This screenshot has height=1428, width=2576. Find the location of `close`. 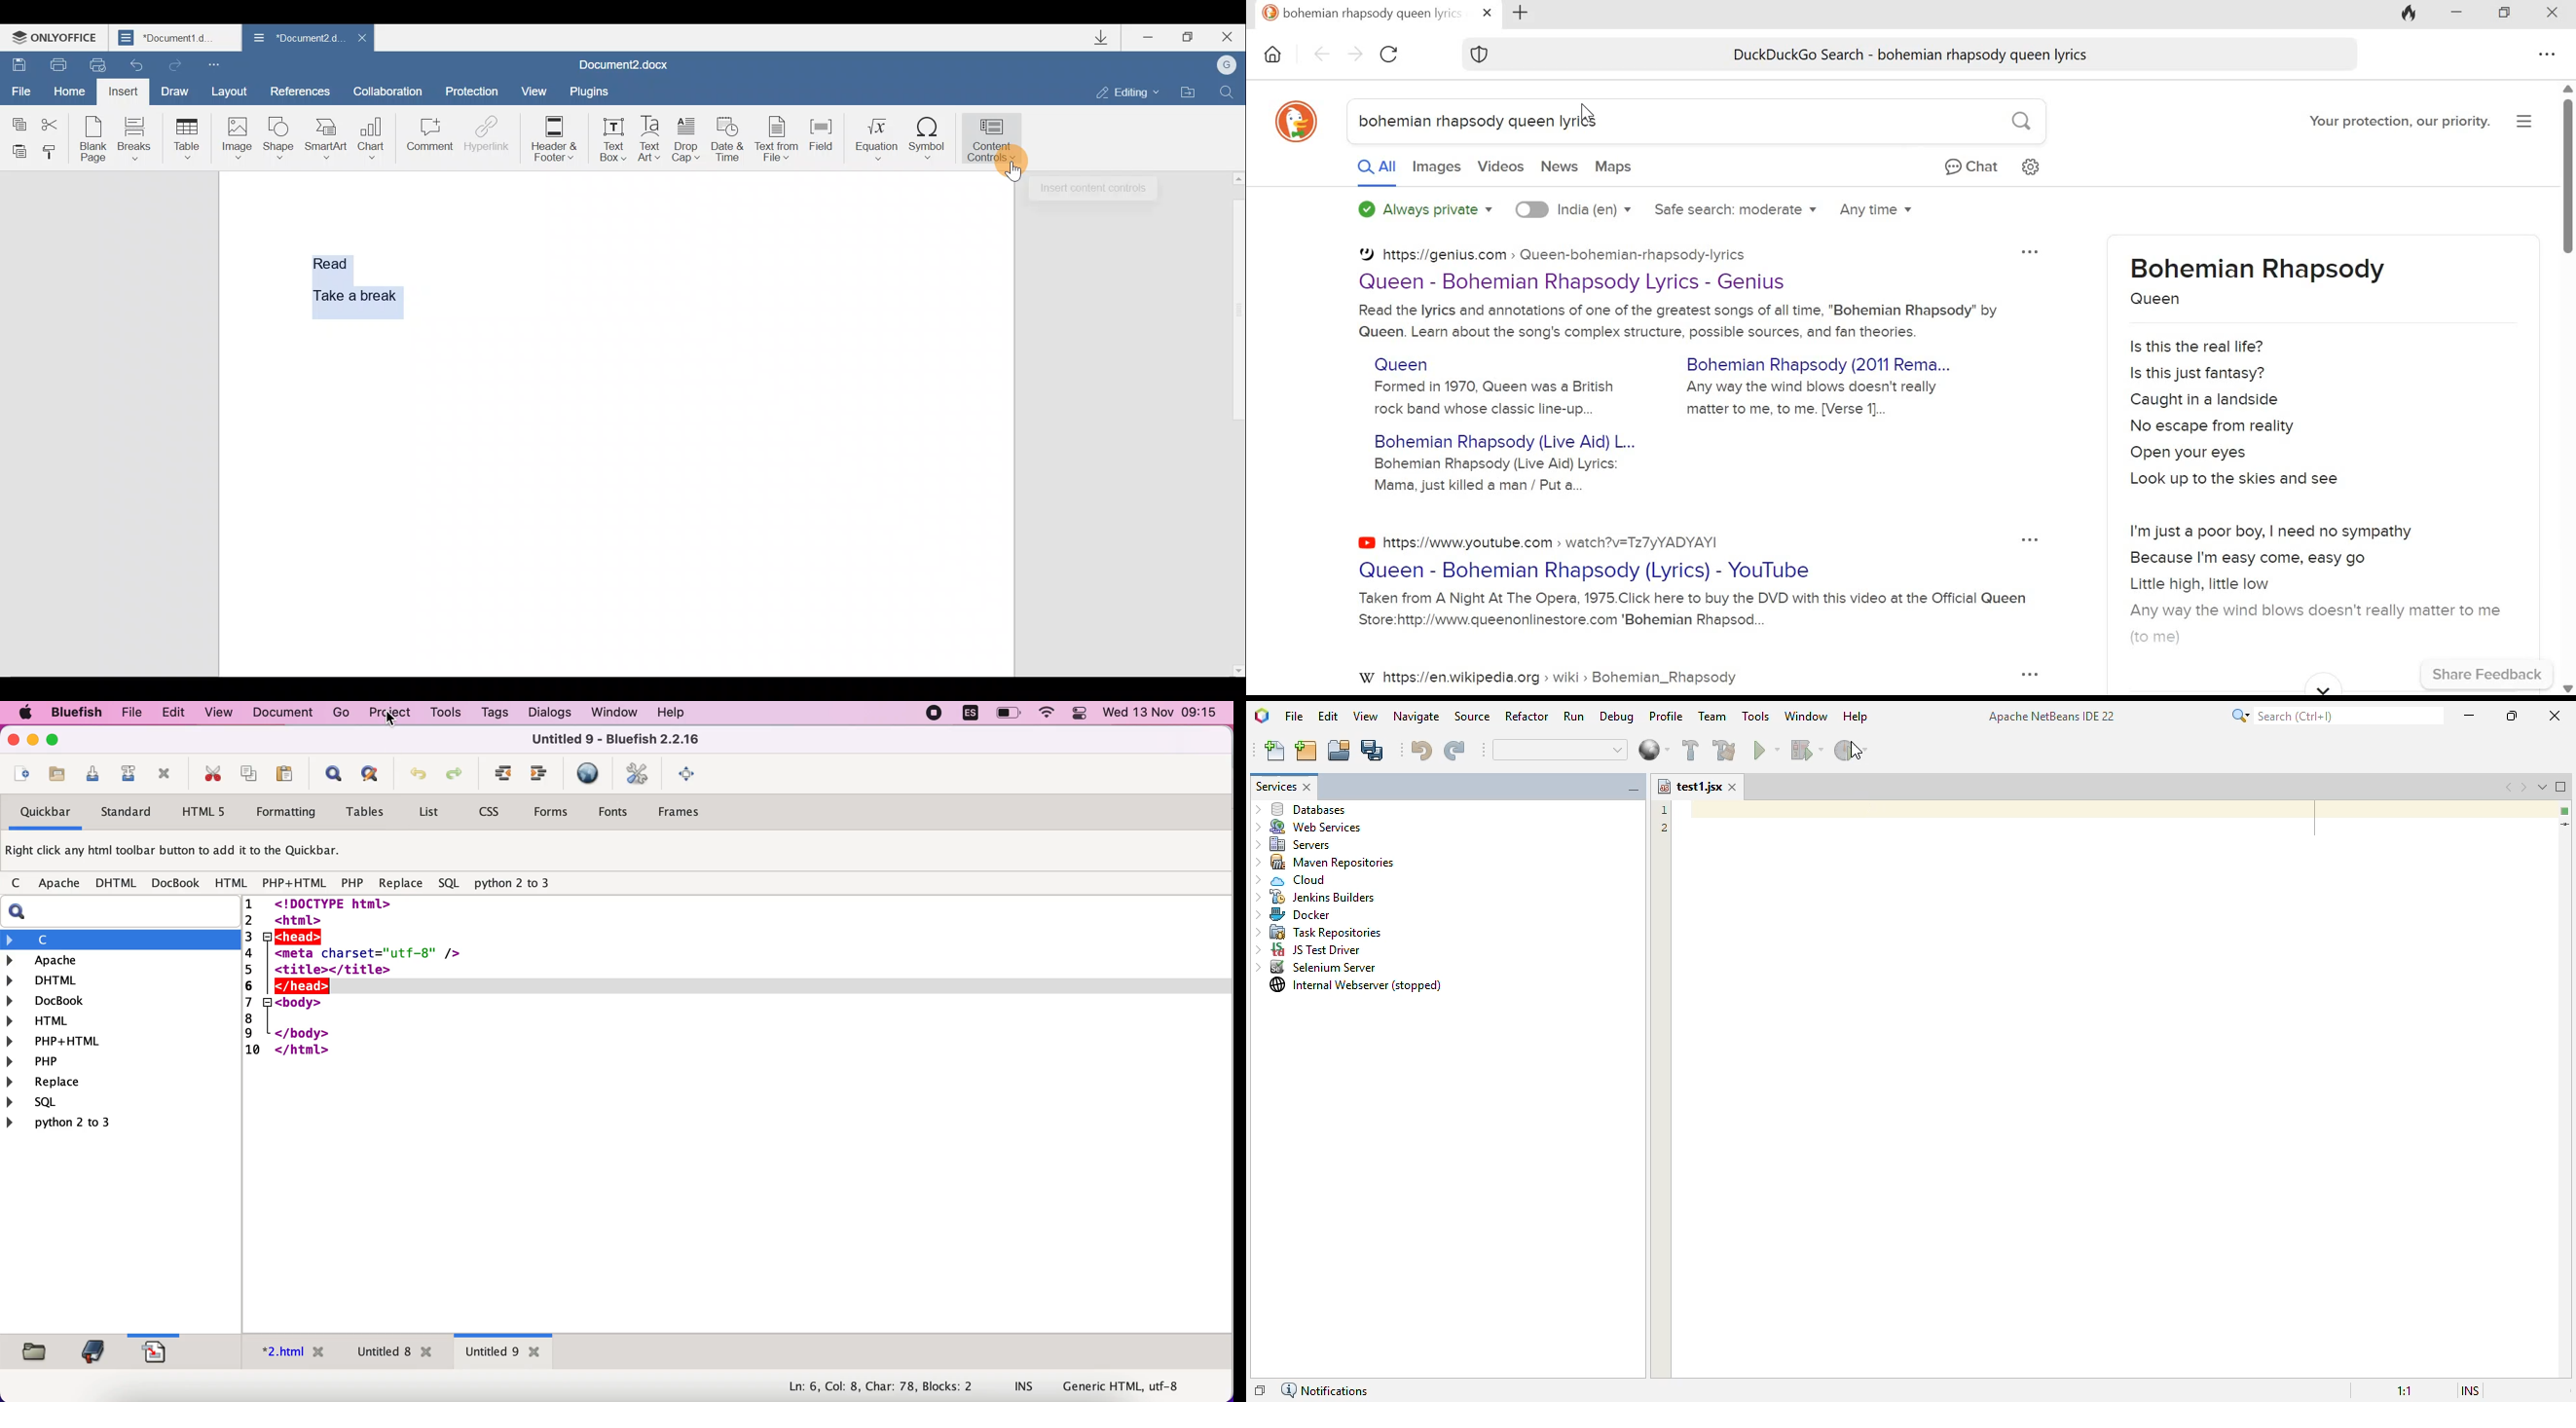

close is located at coordinates (1733, 787).